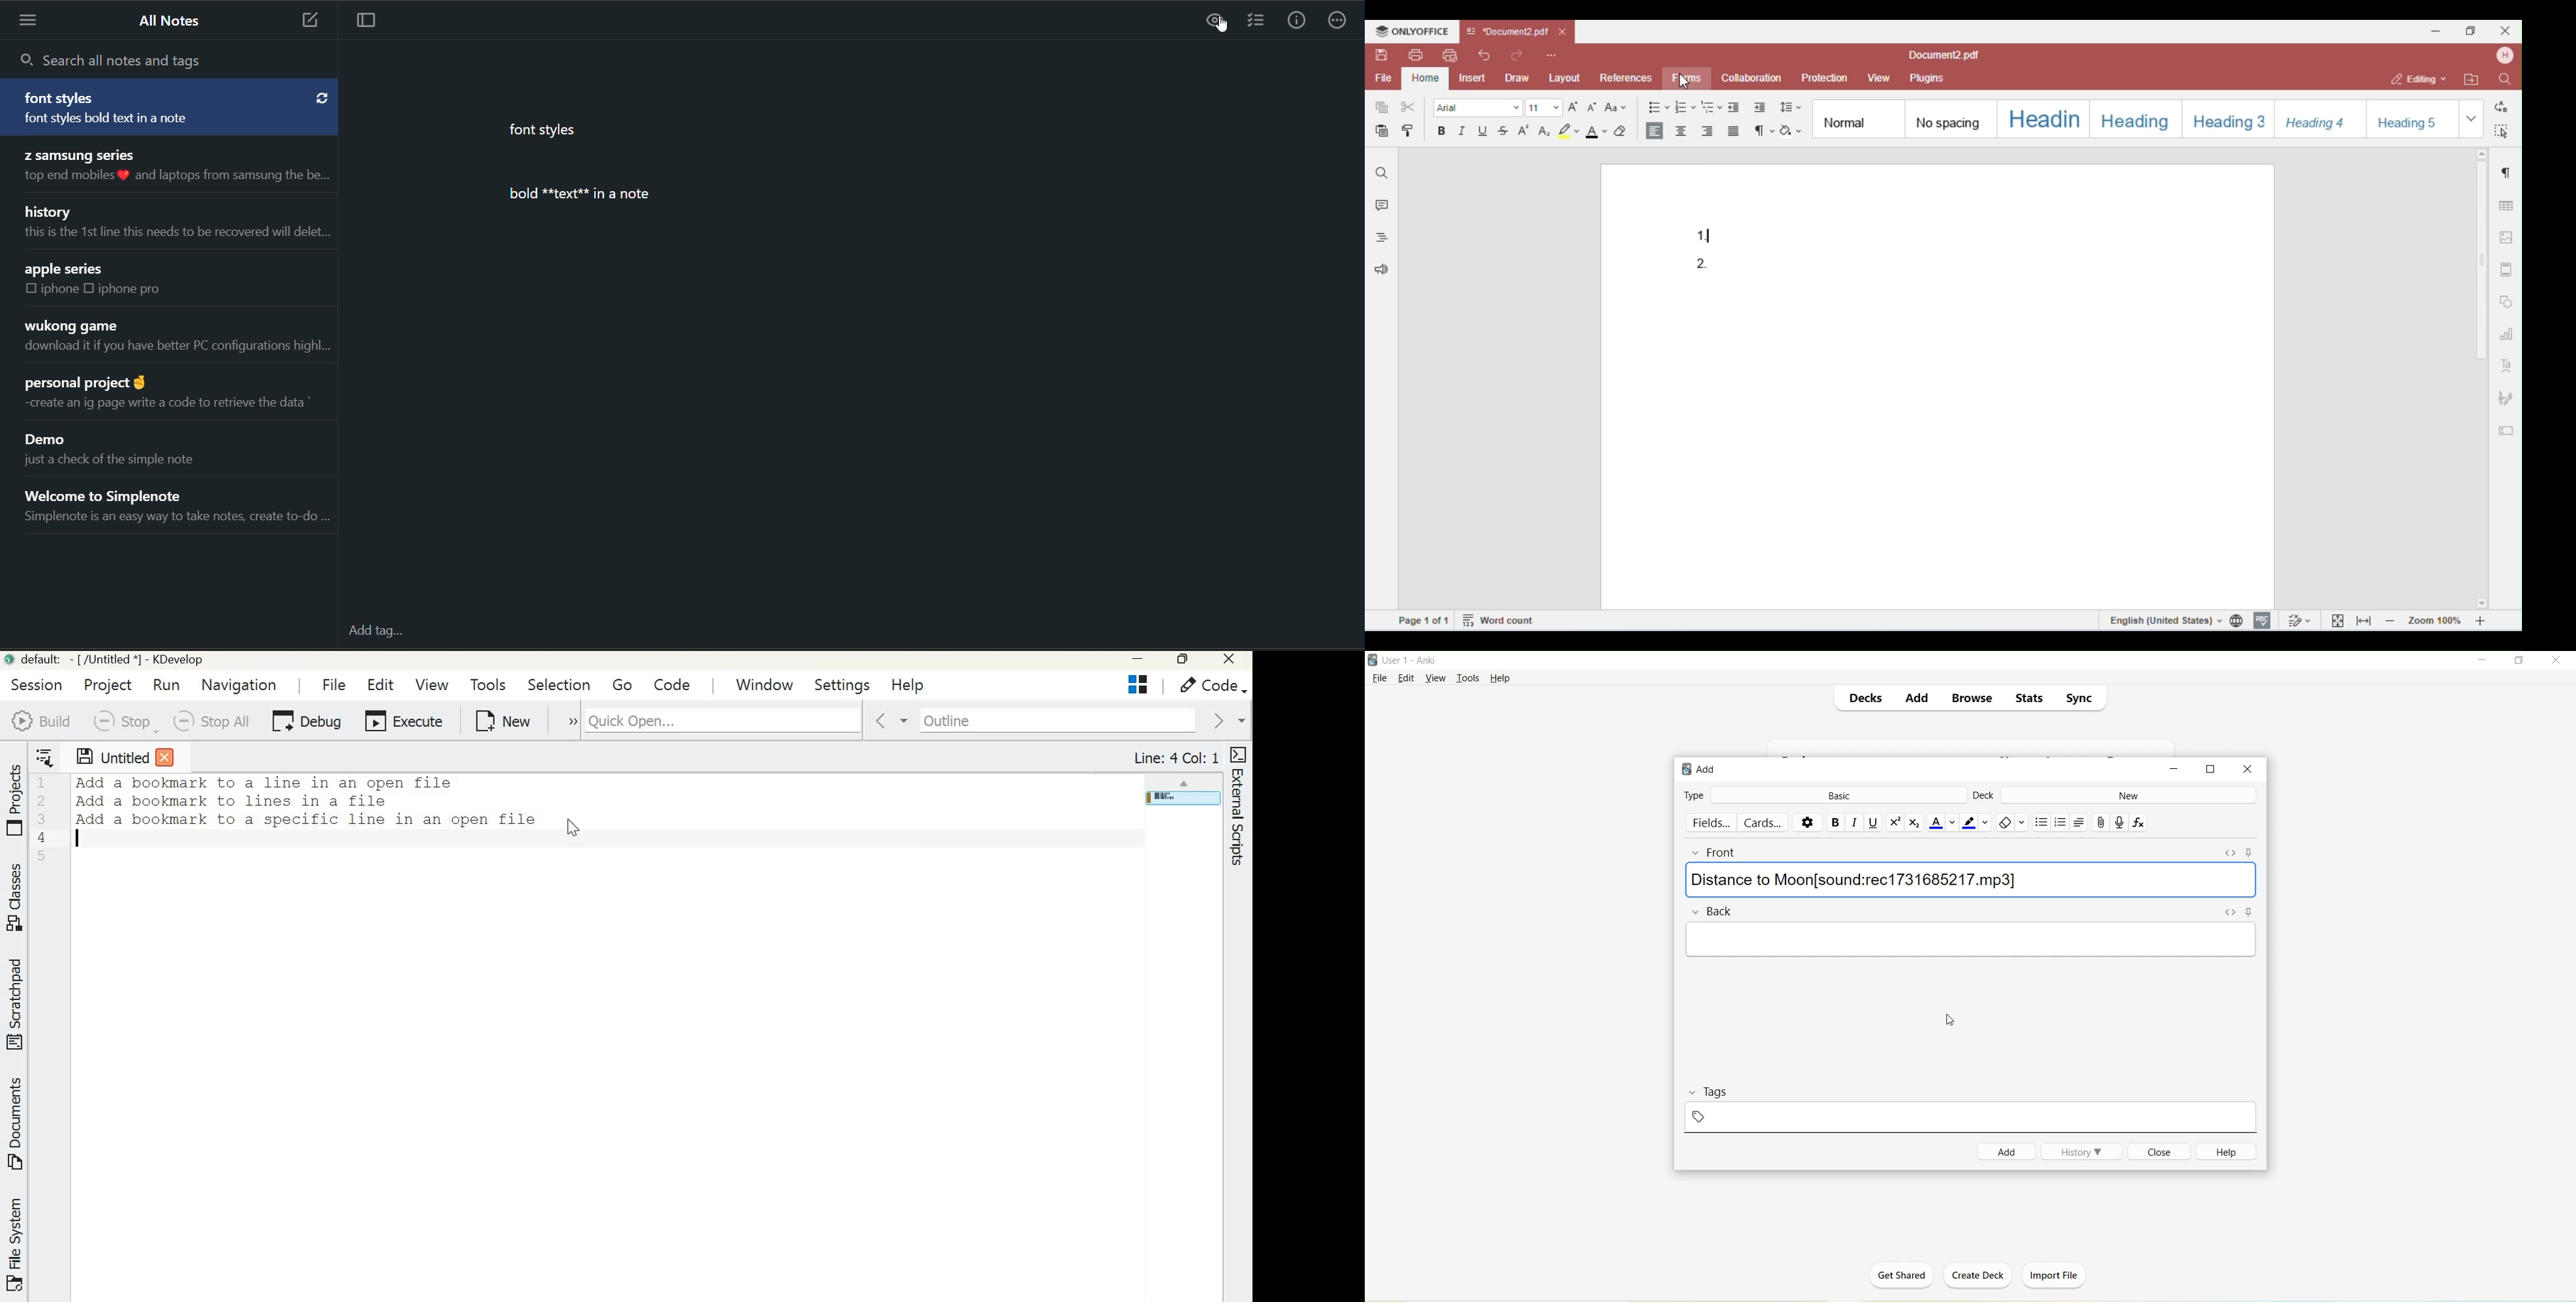  What do you see at coordinates (123, 463) in the screenshot?
I see `just a check of the simple note` at bounding box center [123, 463].